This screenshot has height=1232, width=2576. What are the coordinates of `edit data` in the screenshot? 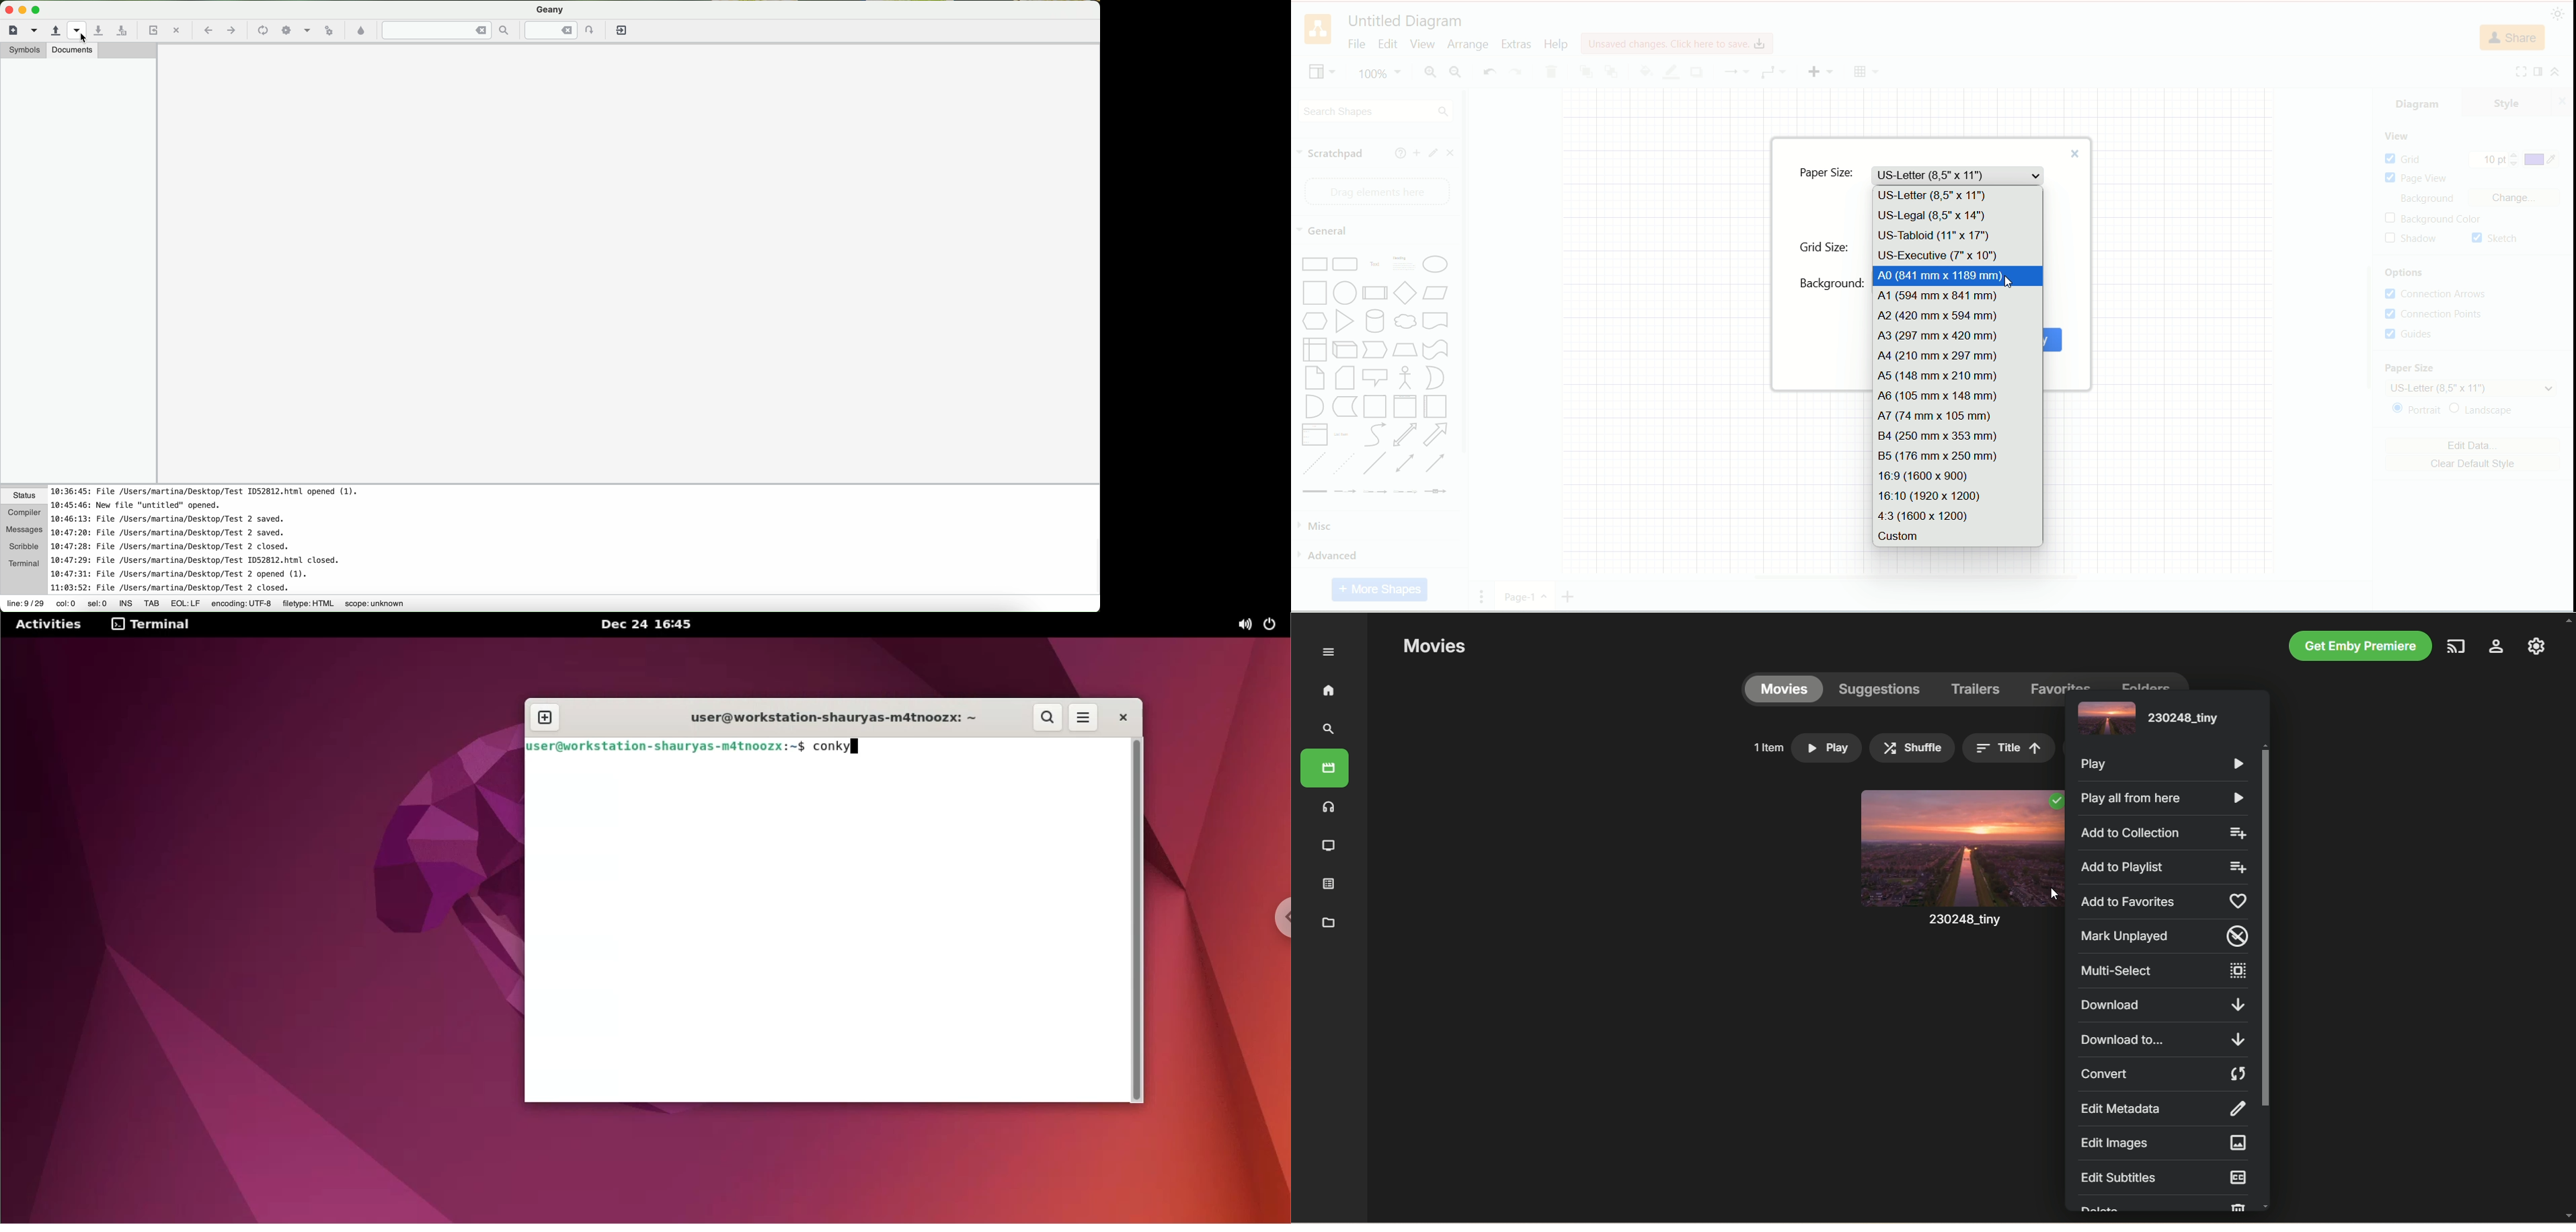 It's located at (2472, 447).